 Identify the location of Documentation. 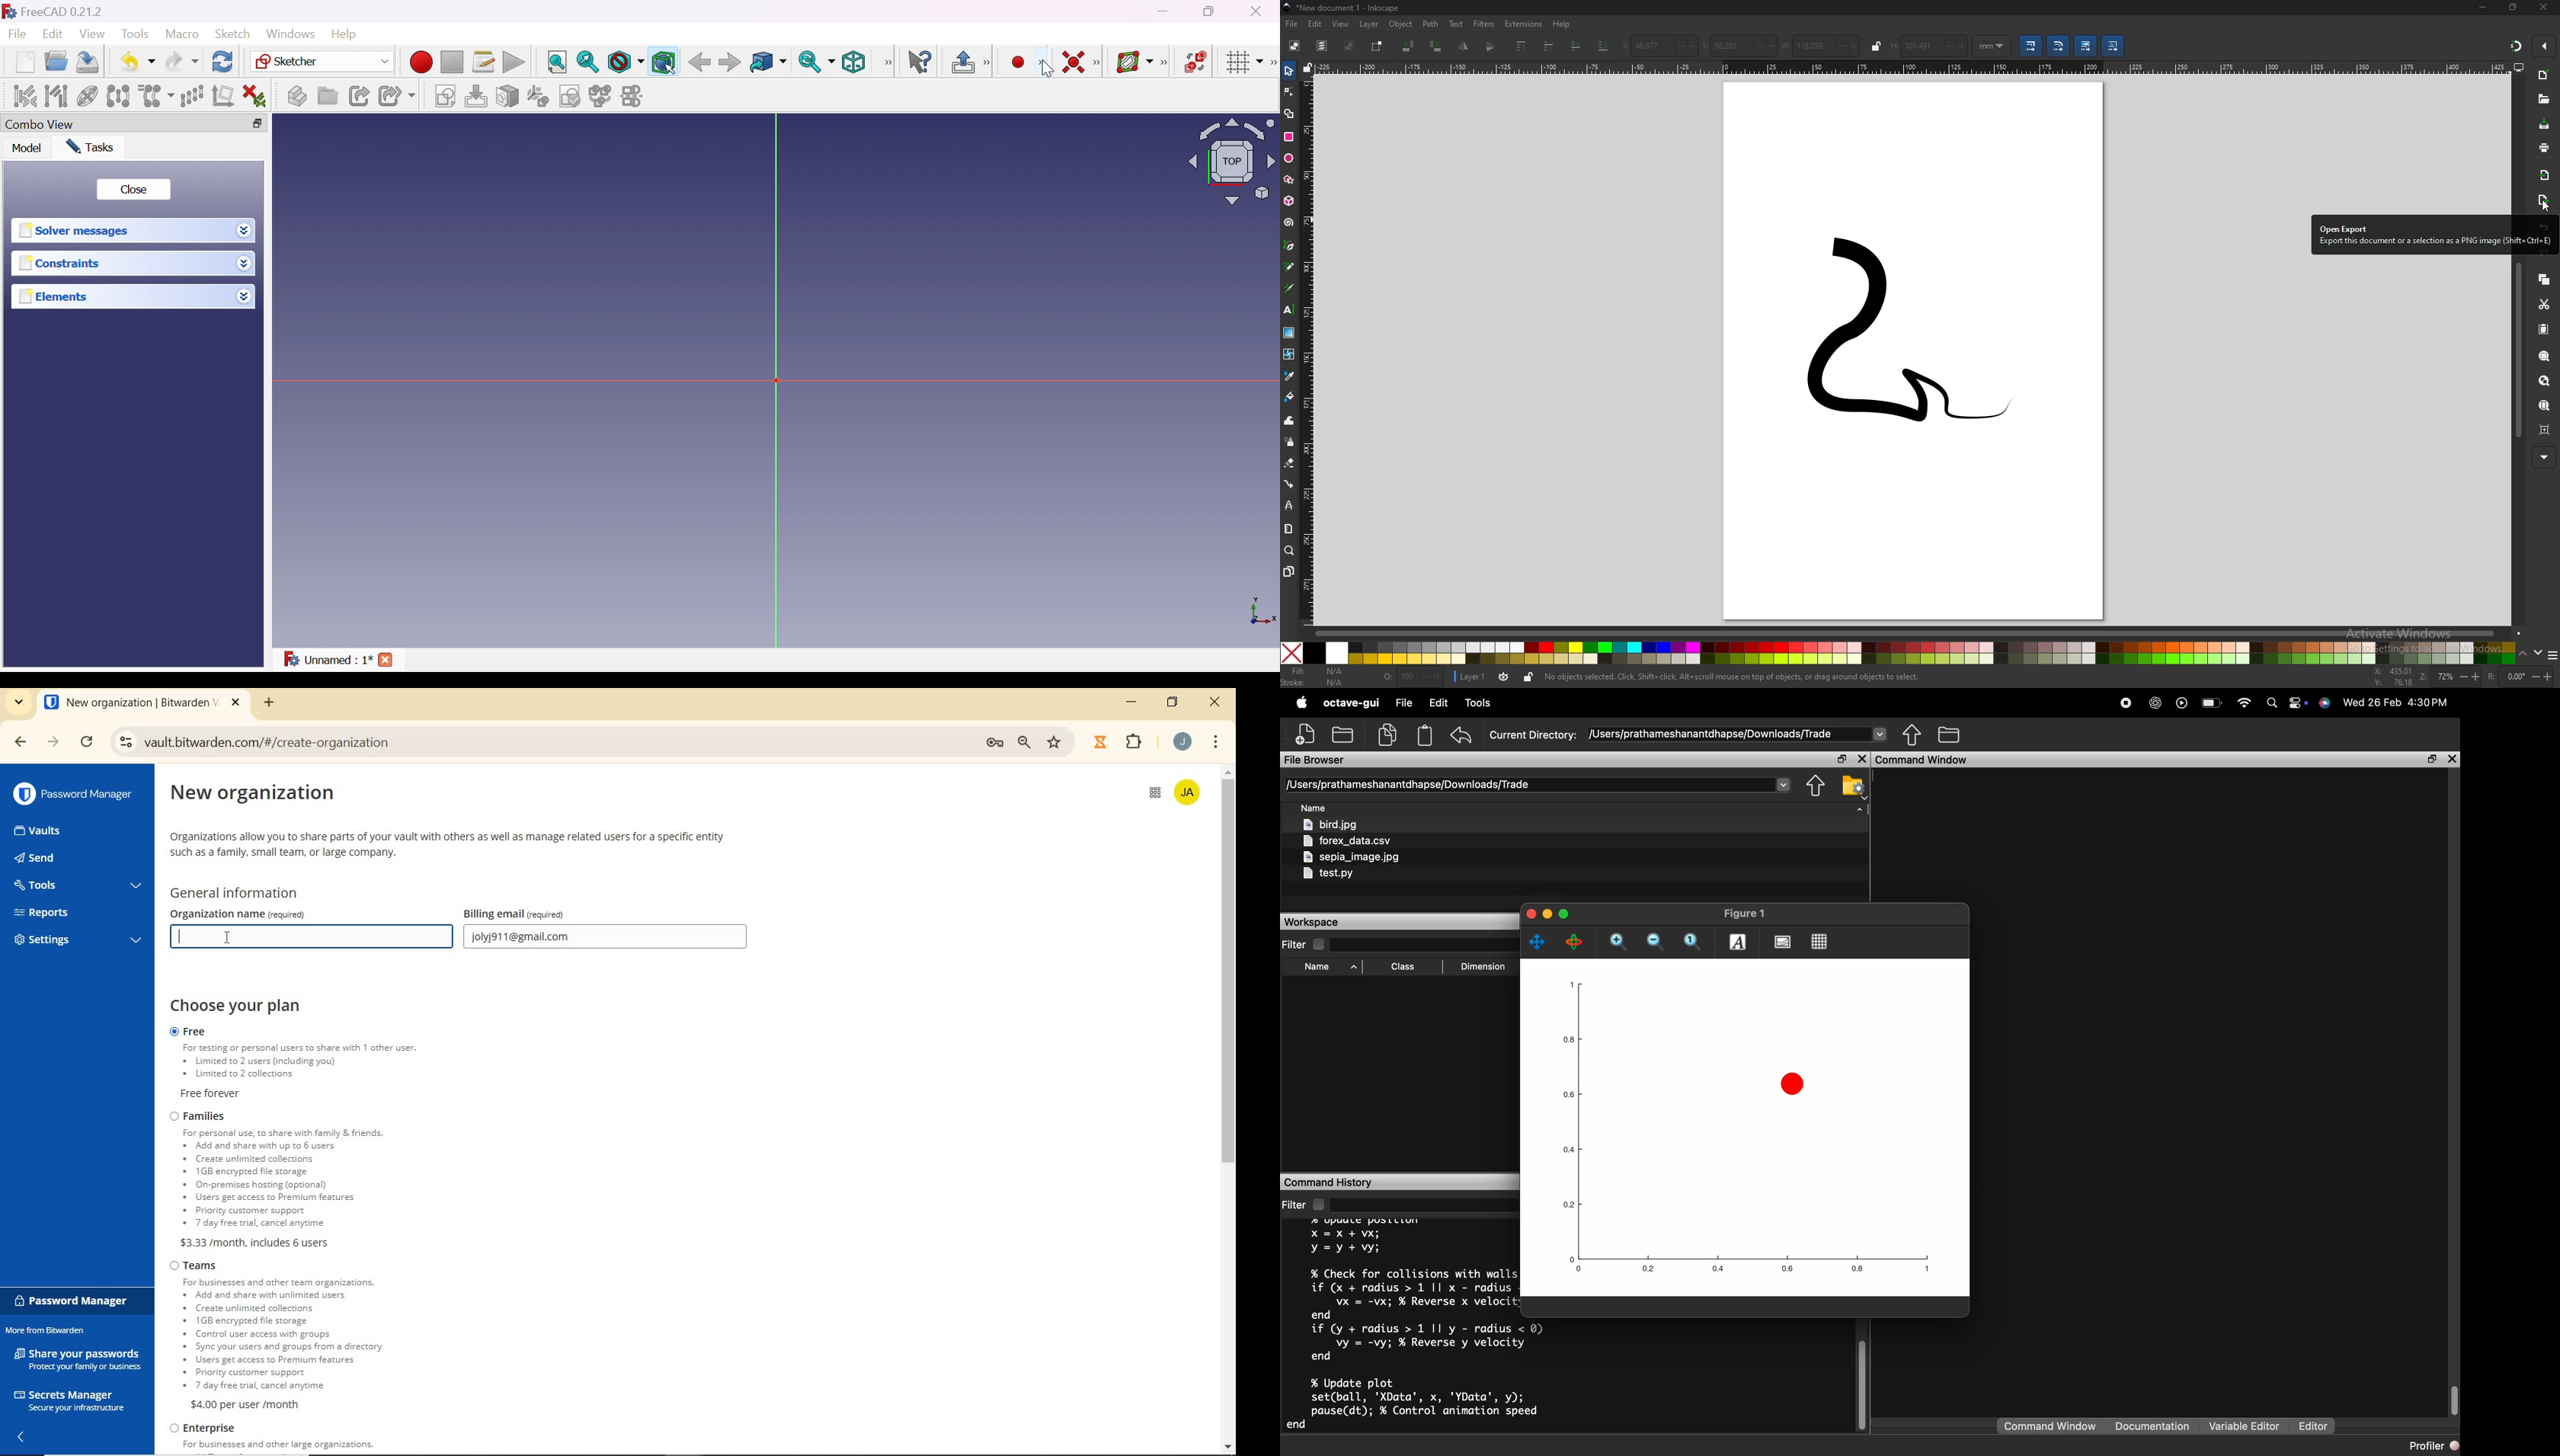
(2153, 1426).